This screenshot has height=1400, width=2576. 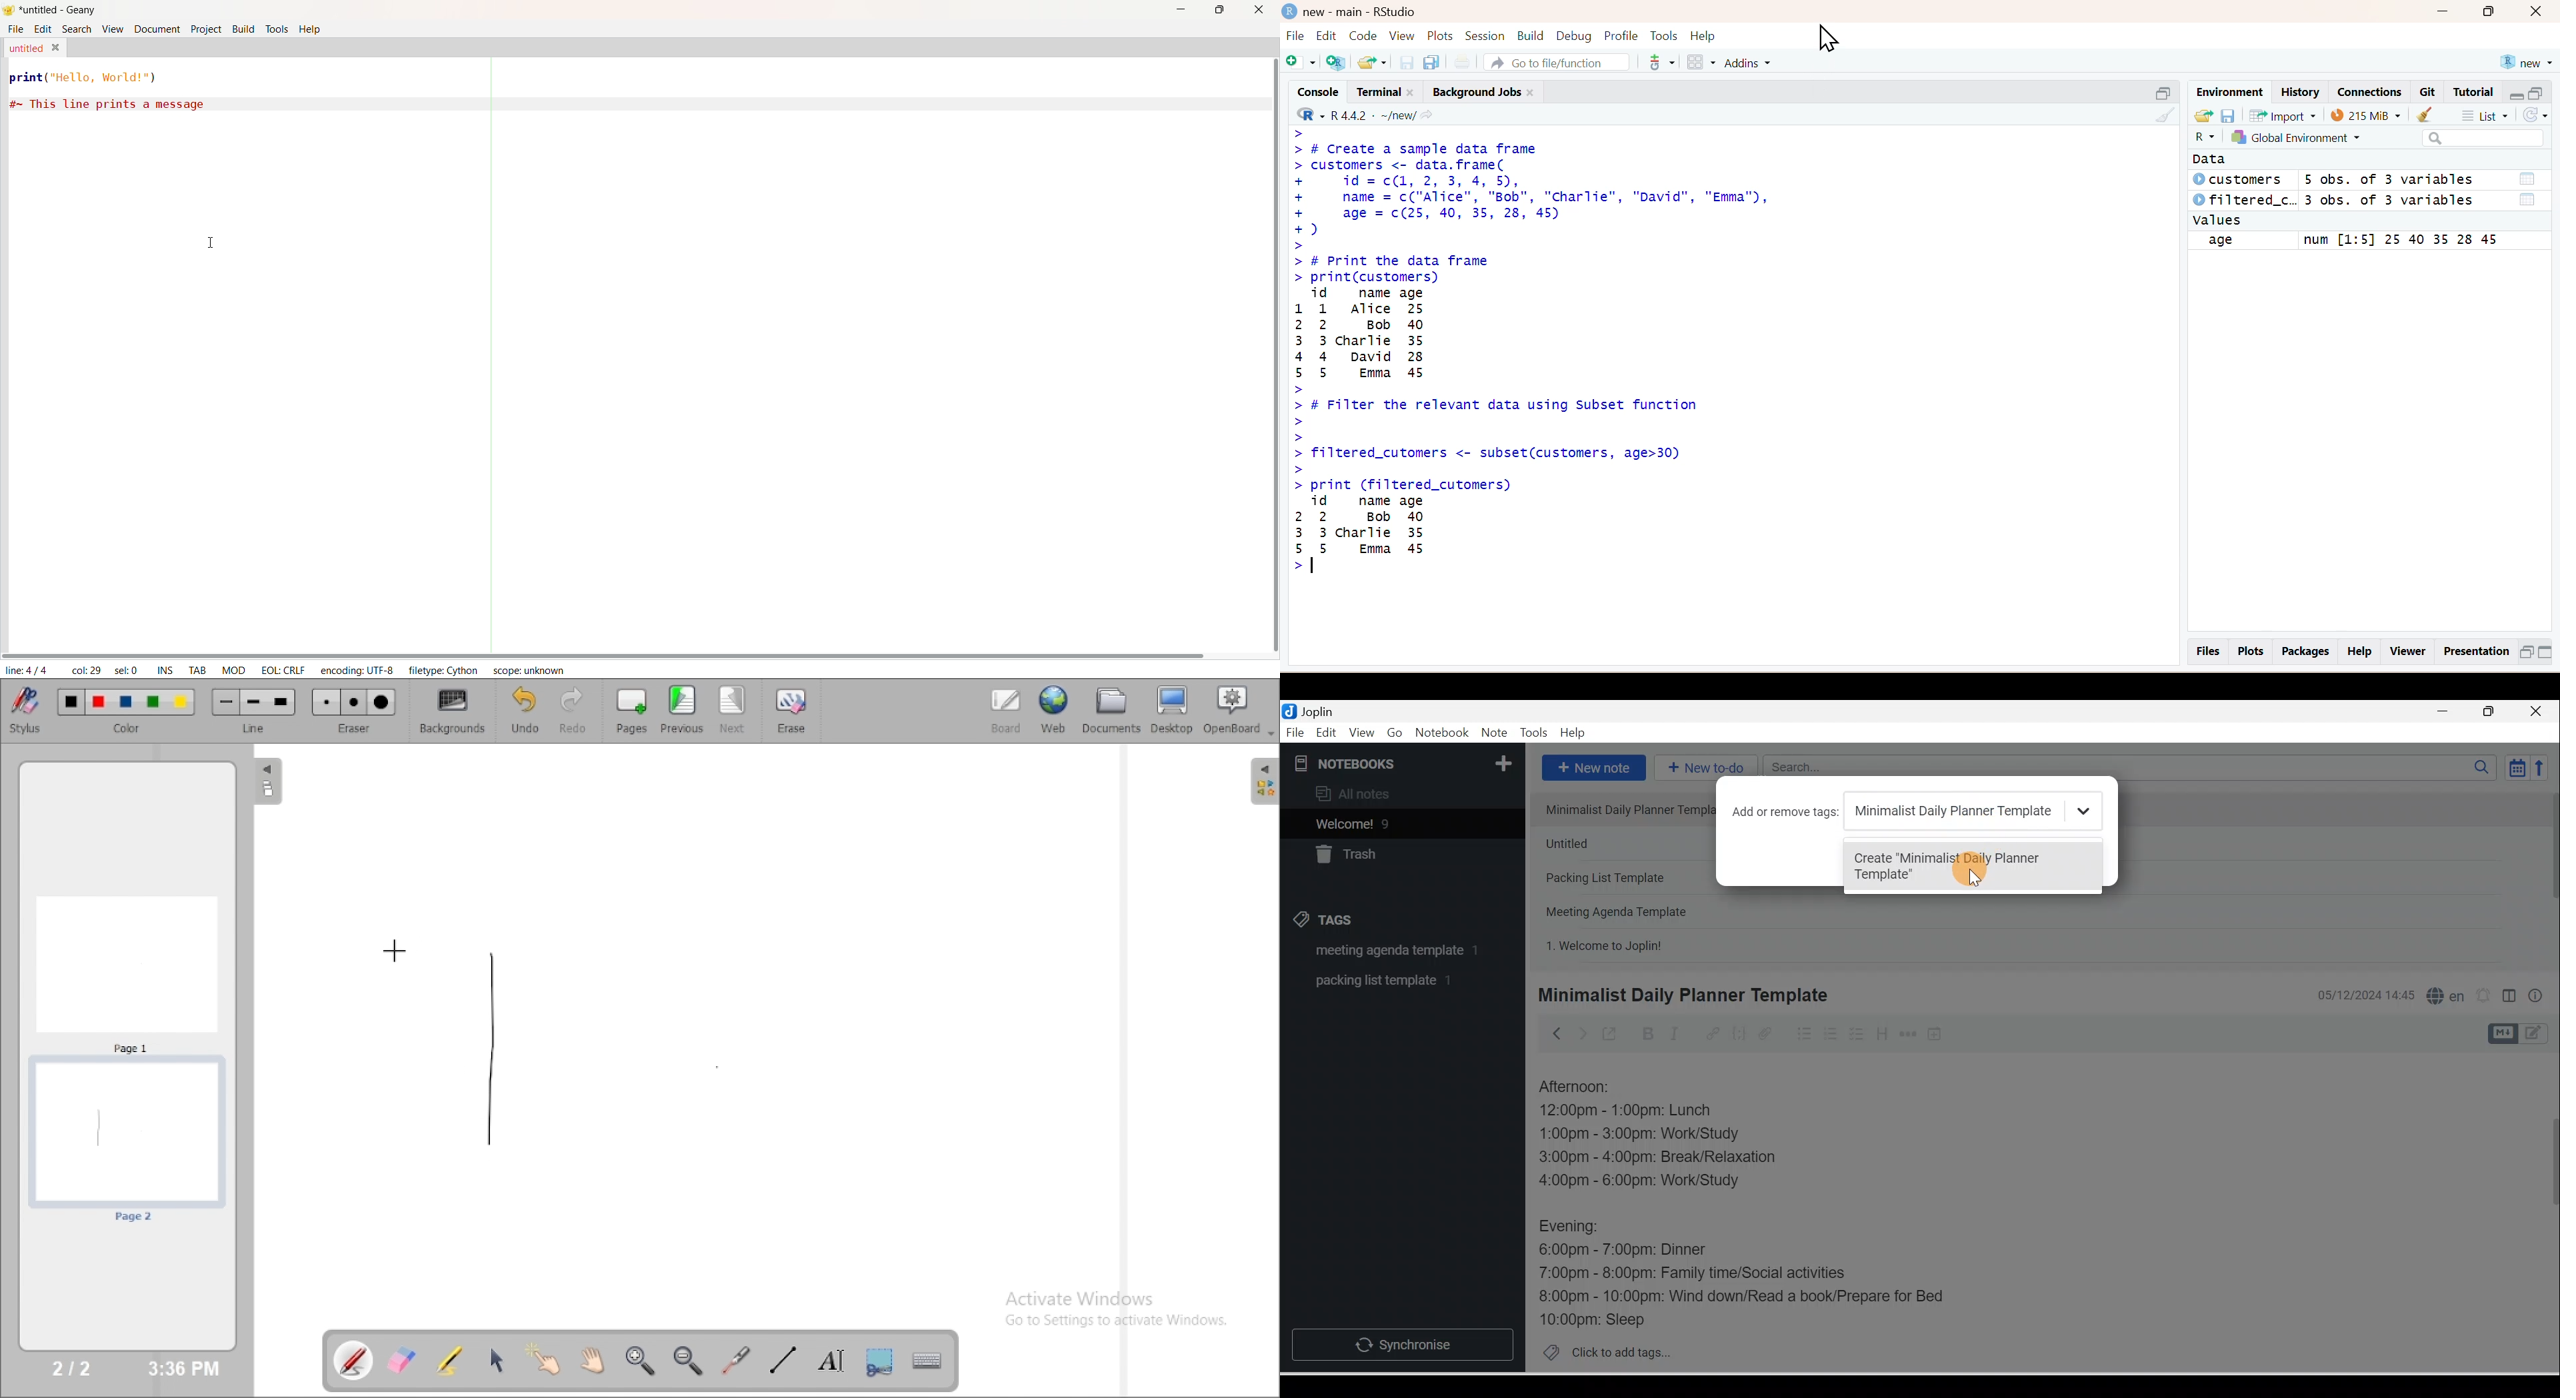 What do you see at coordinates (1639, 1135) in the screenshot?
I see `1:00pm - 3:00pm: Work/Study` at bounding box center [1639, 1135].